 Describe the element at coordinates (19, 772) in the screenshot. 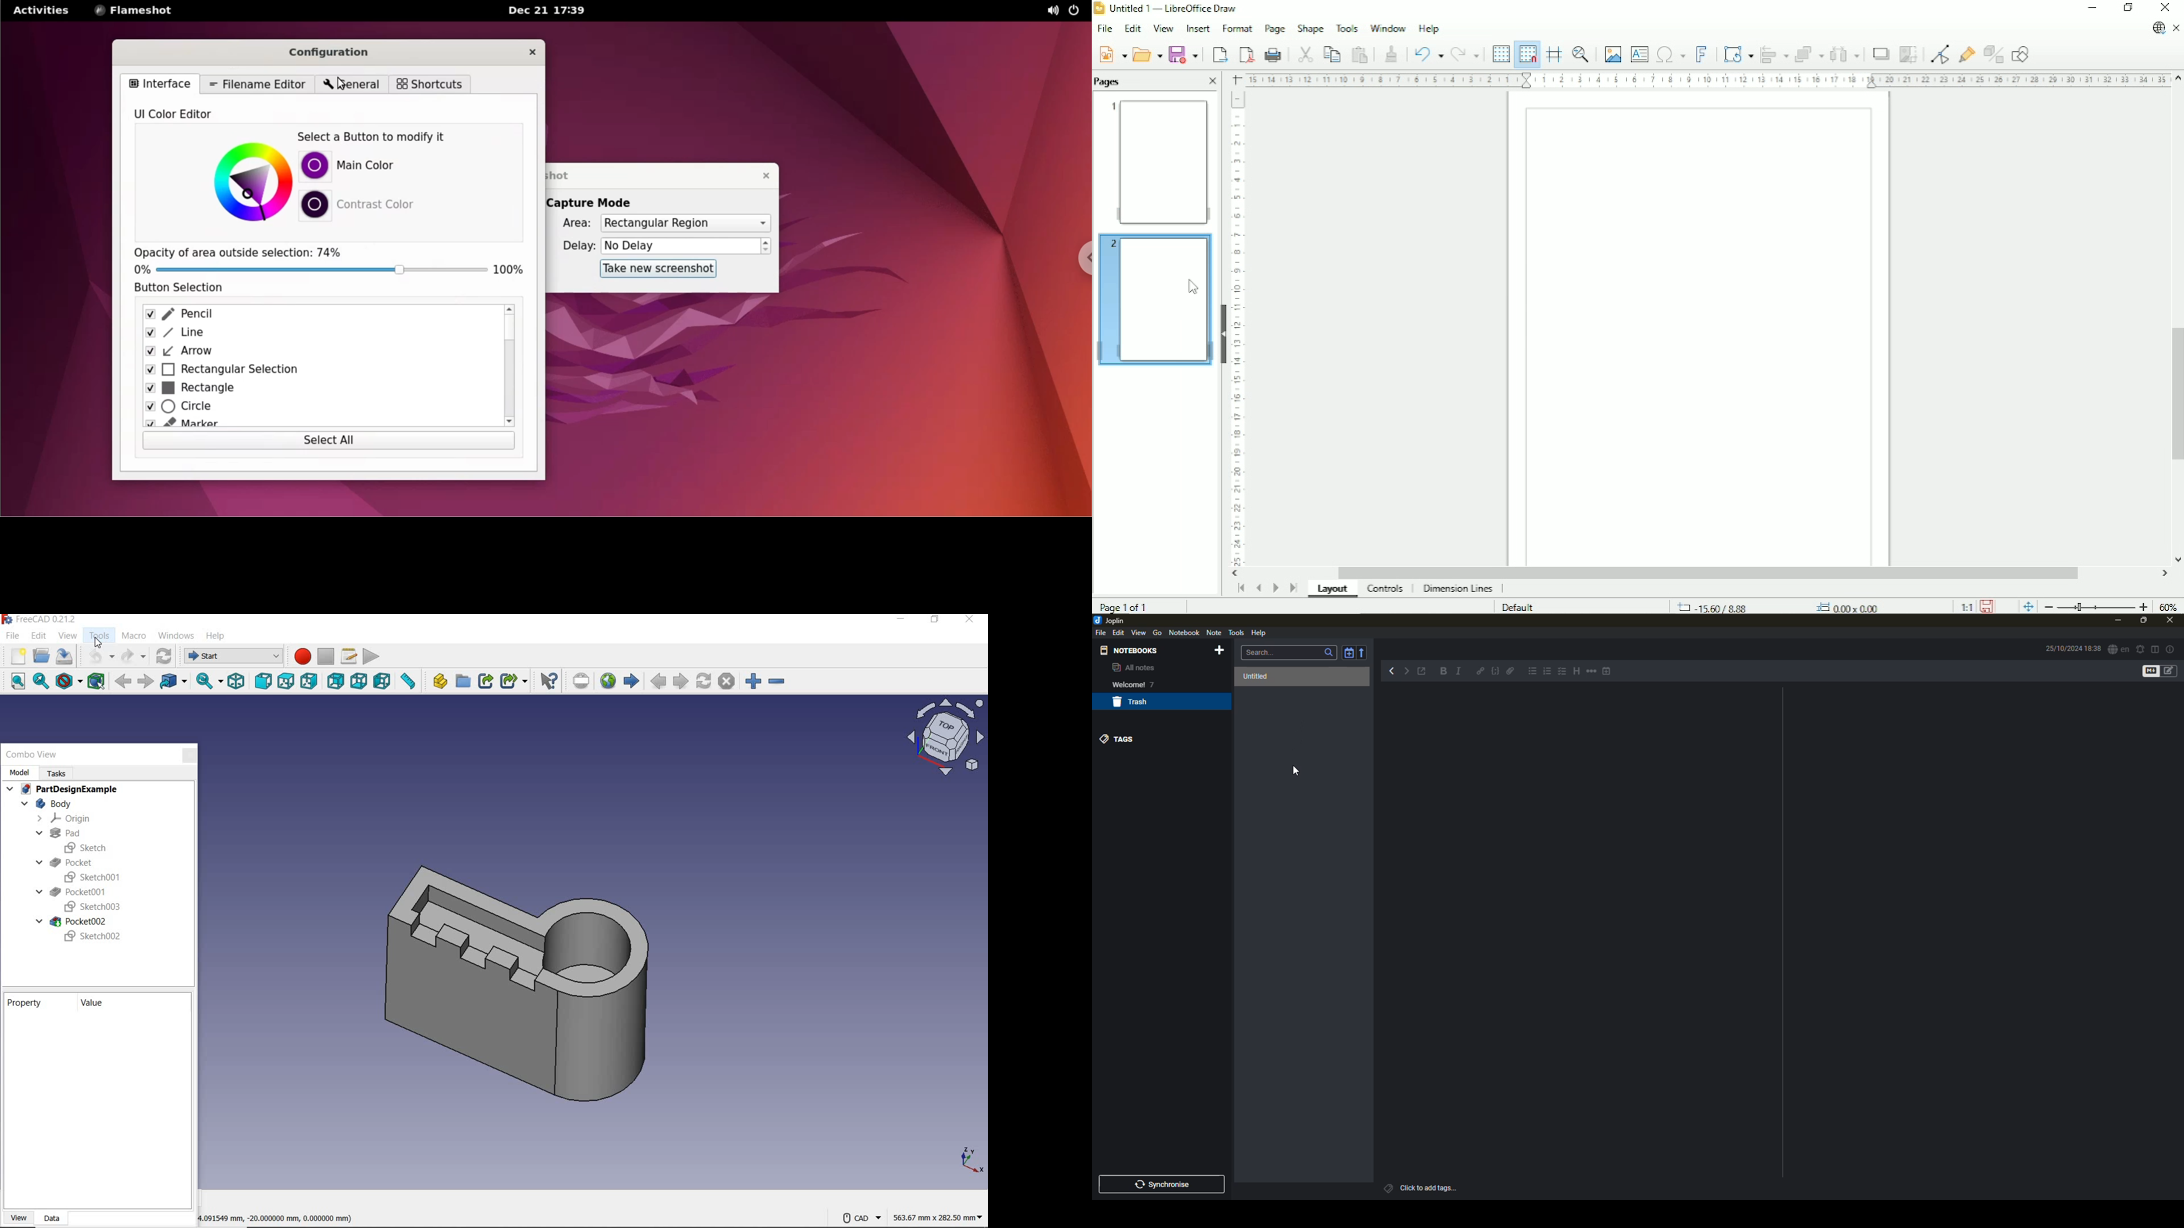

I see `Model` at that location.